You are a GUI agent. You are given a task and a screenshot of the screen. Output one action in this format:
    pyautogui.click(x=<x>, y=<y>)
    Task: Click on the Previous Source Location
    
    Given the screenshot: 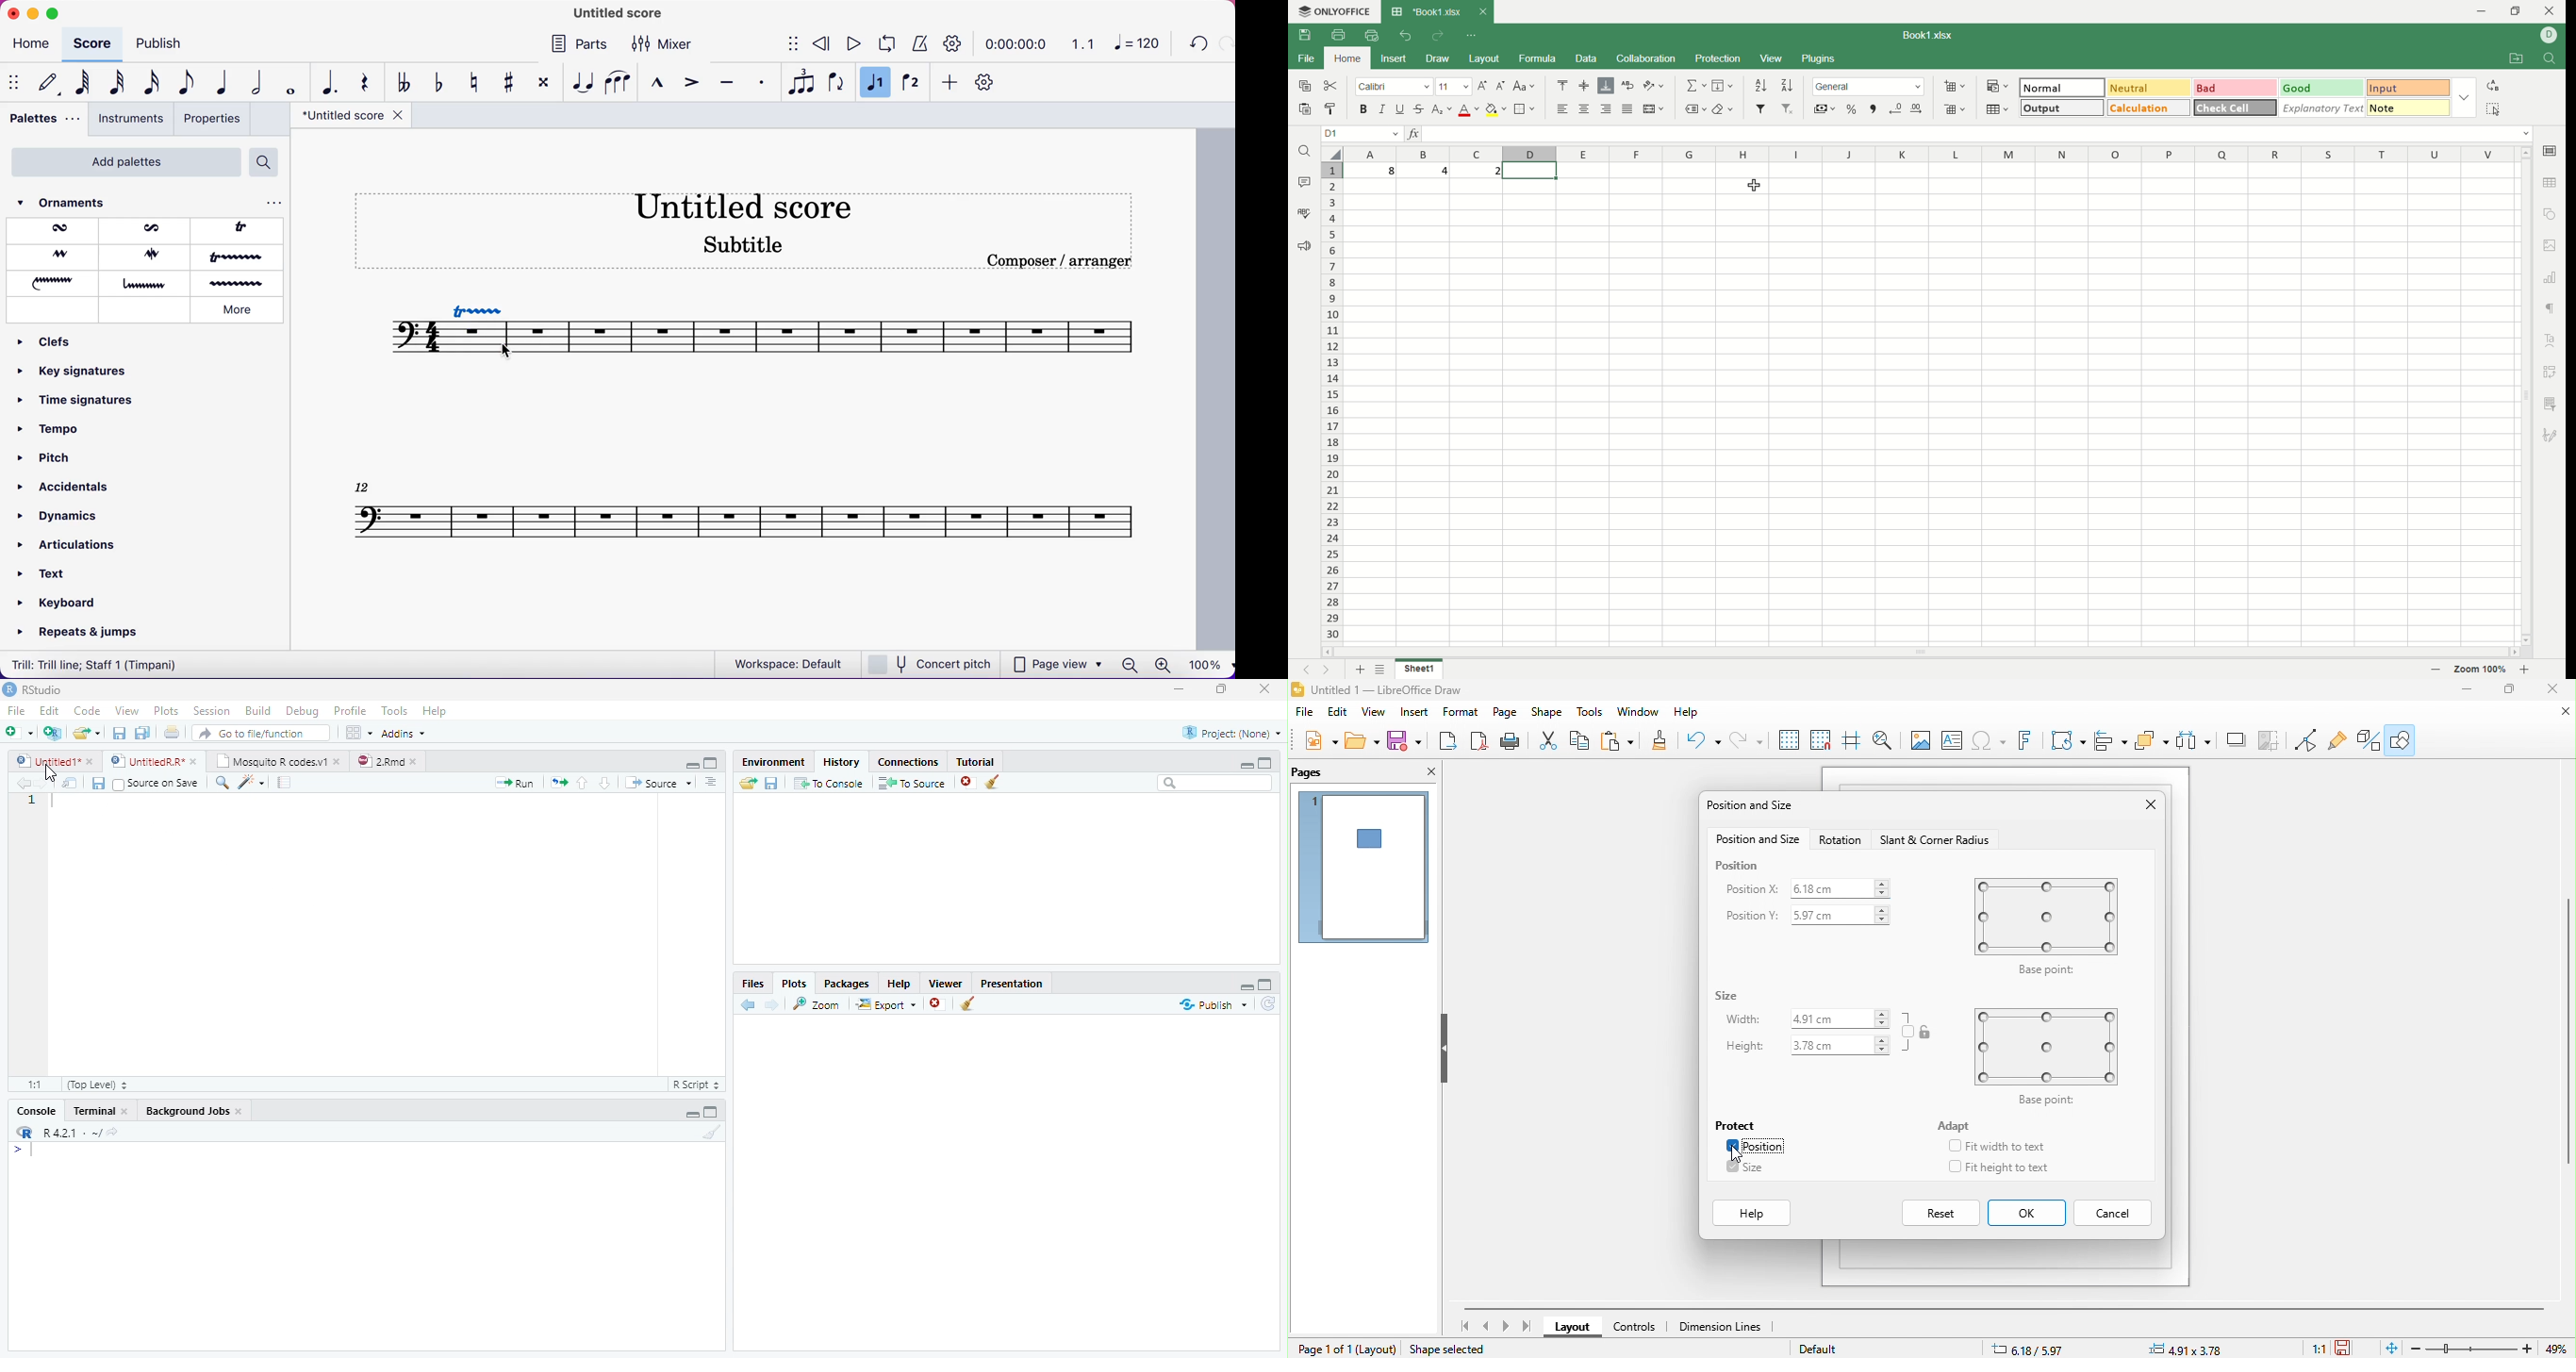 What is the action you would take?
    pyautogui.click(x=21, y=783)
    